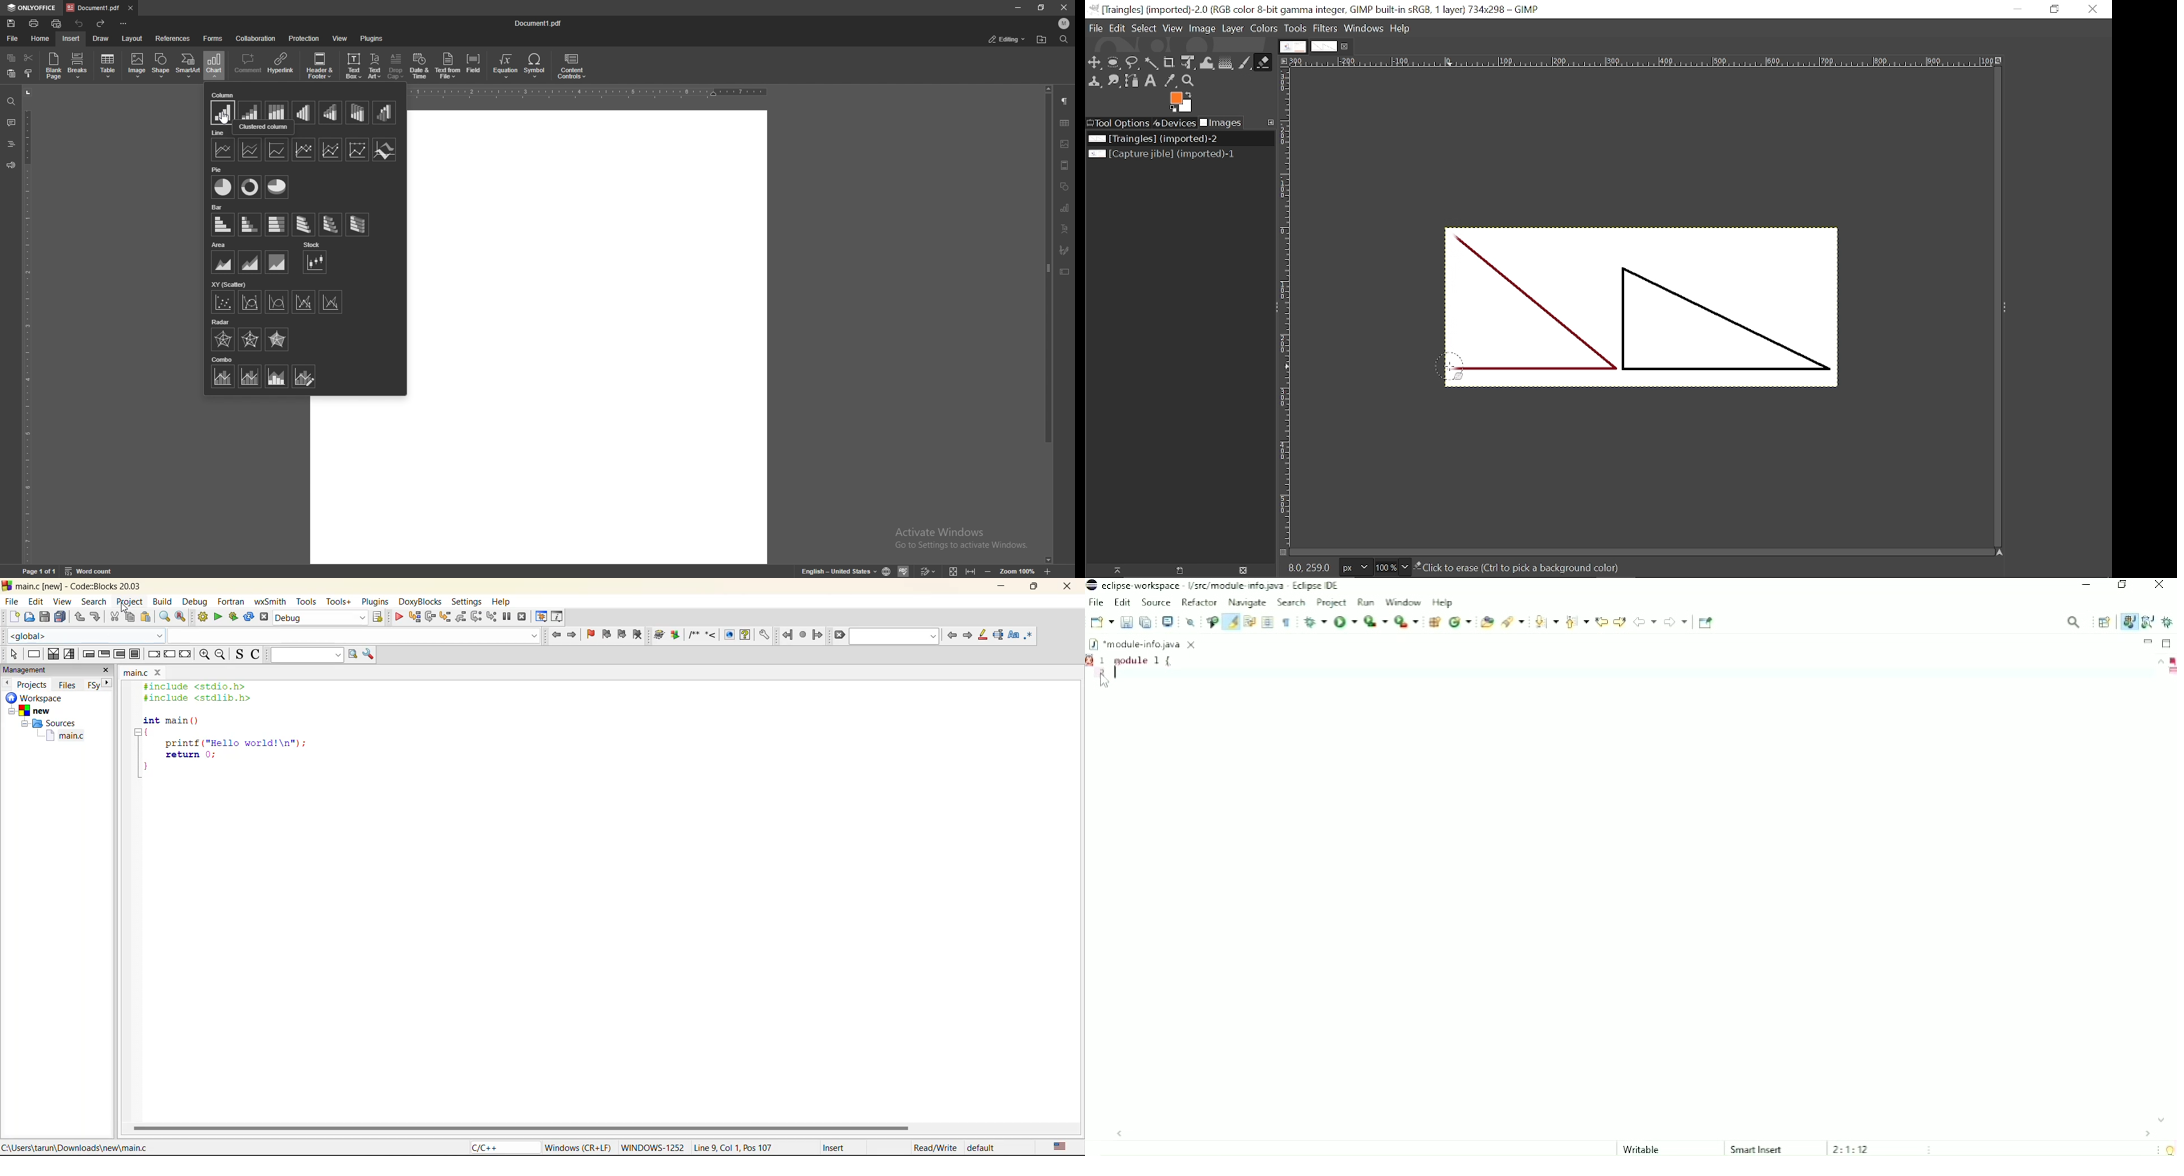 The width and height of the screenshot is (2184, 1176). I want to click on help, so click(504, 602).